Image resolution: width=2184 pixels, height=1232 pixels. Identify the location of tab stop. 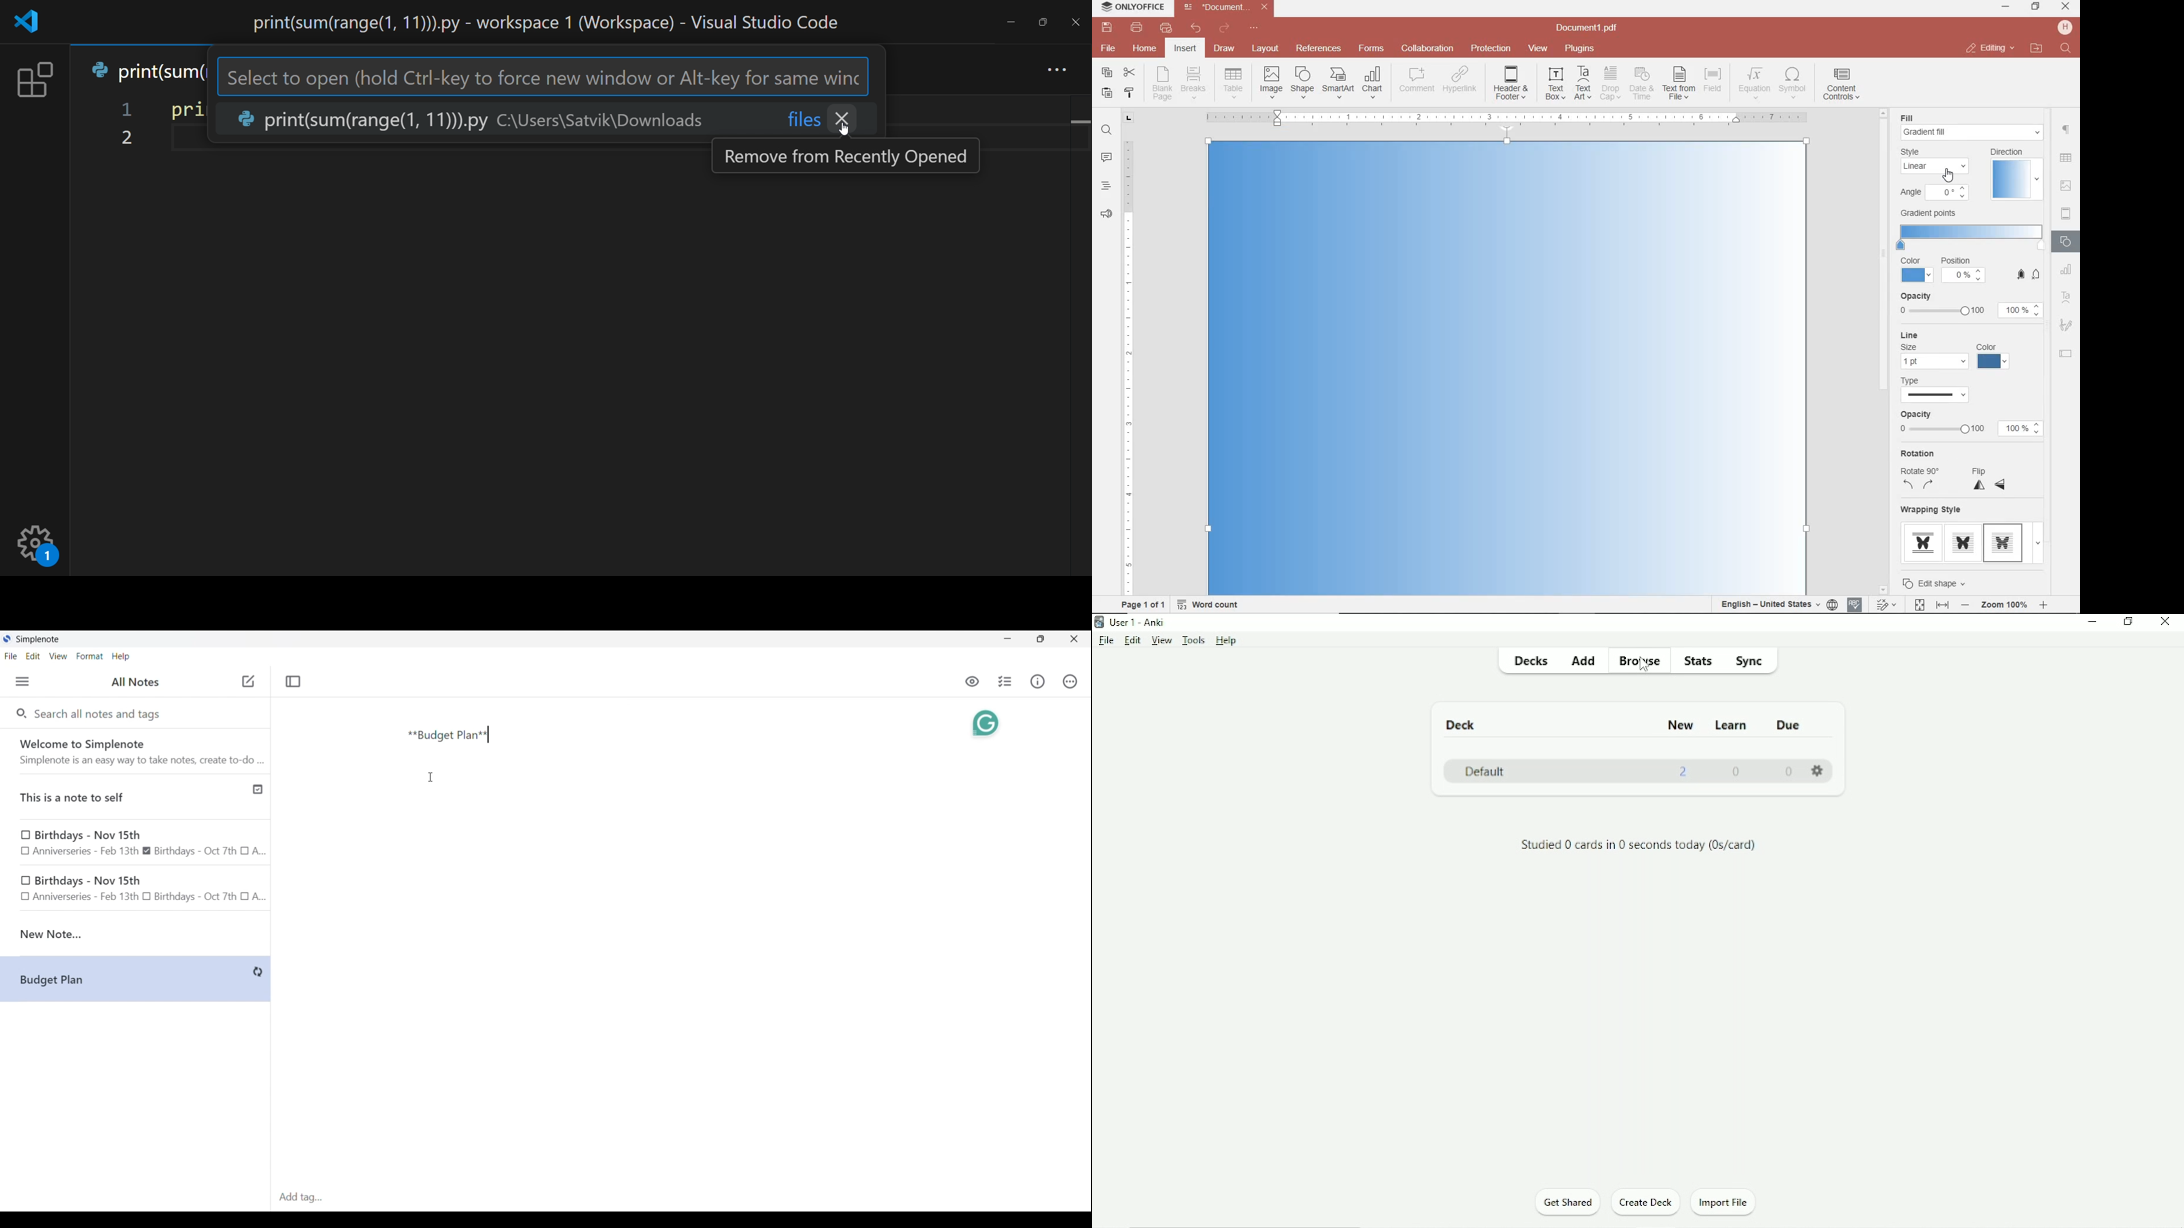
(1129, 117).